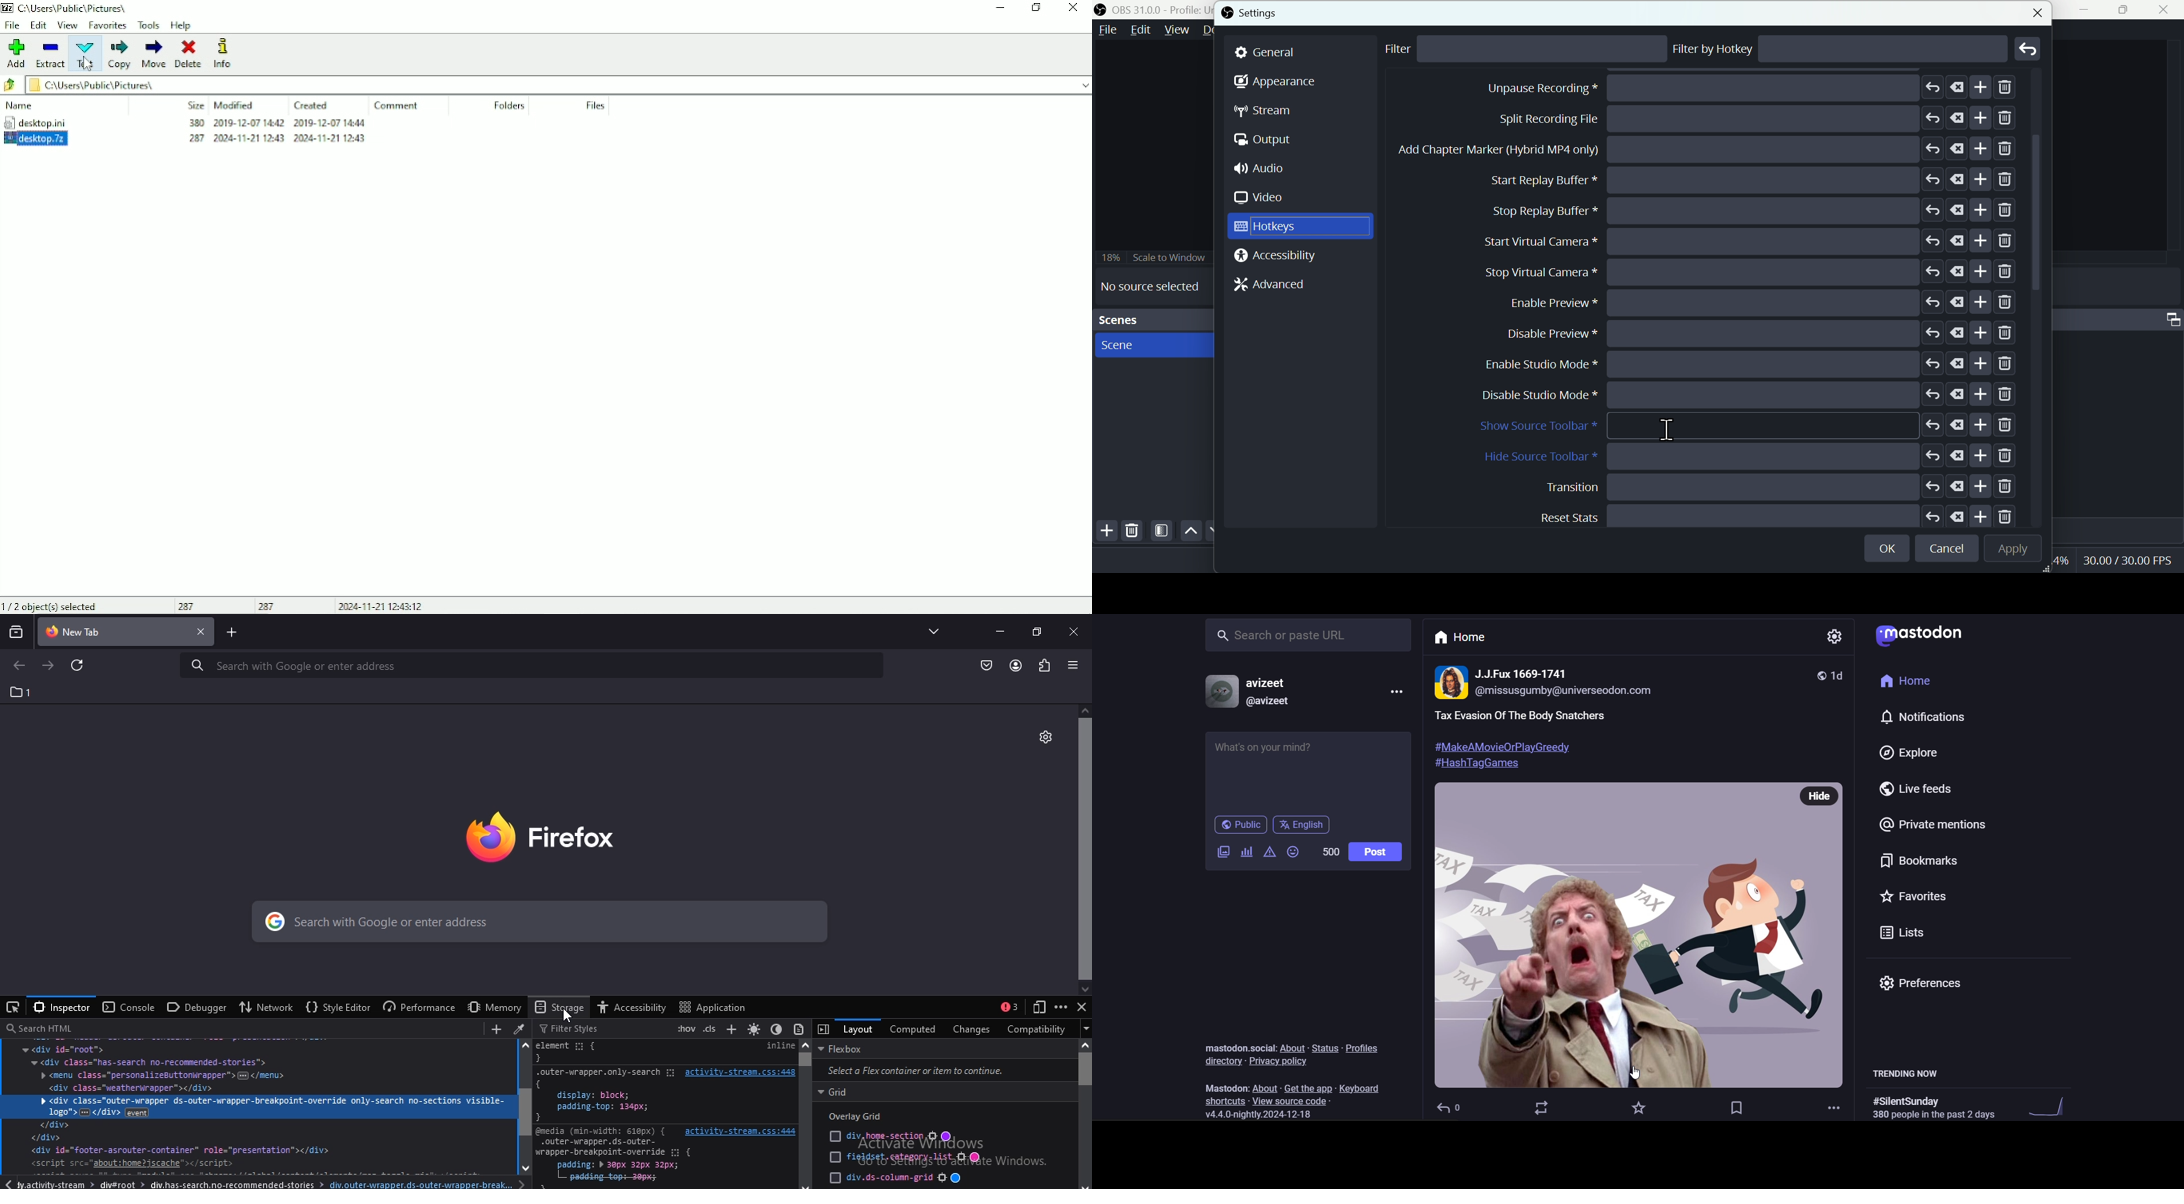 The image size is (2184, 1204). Describe the element at coordinates (1272, 111) in the screenshot. I see `Stream` at that location.